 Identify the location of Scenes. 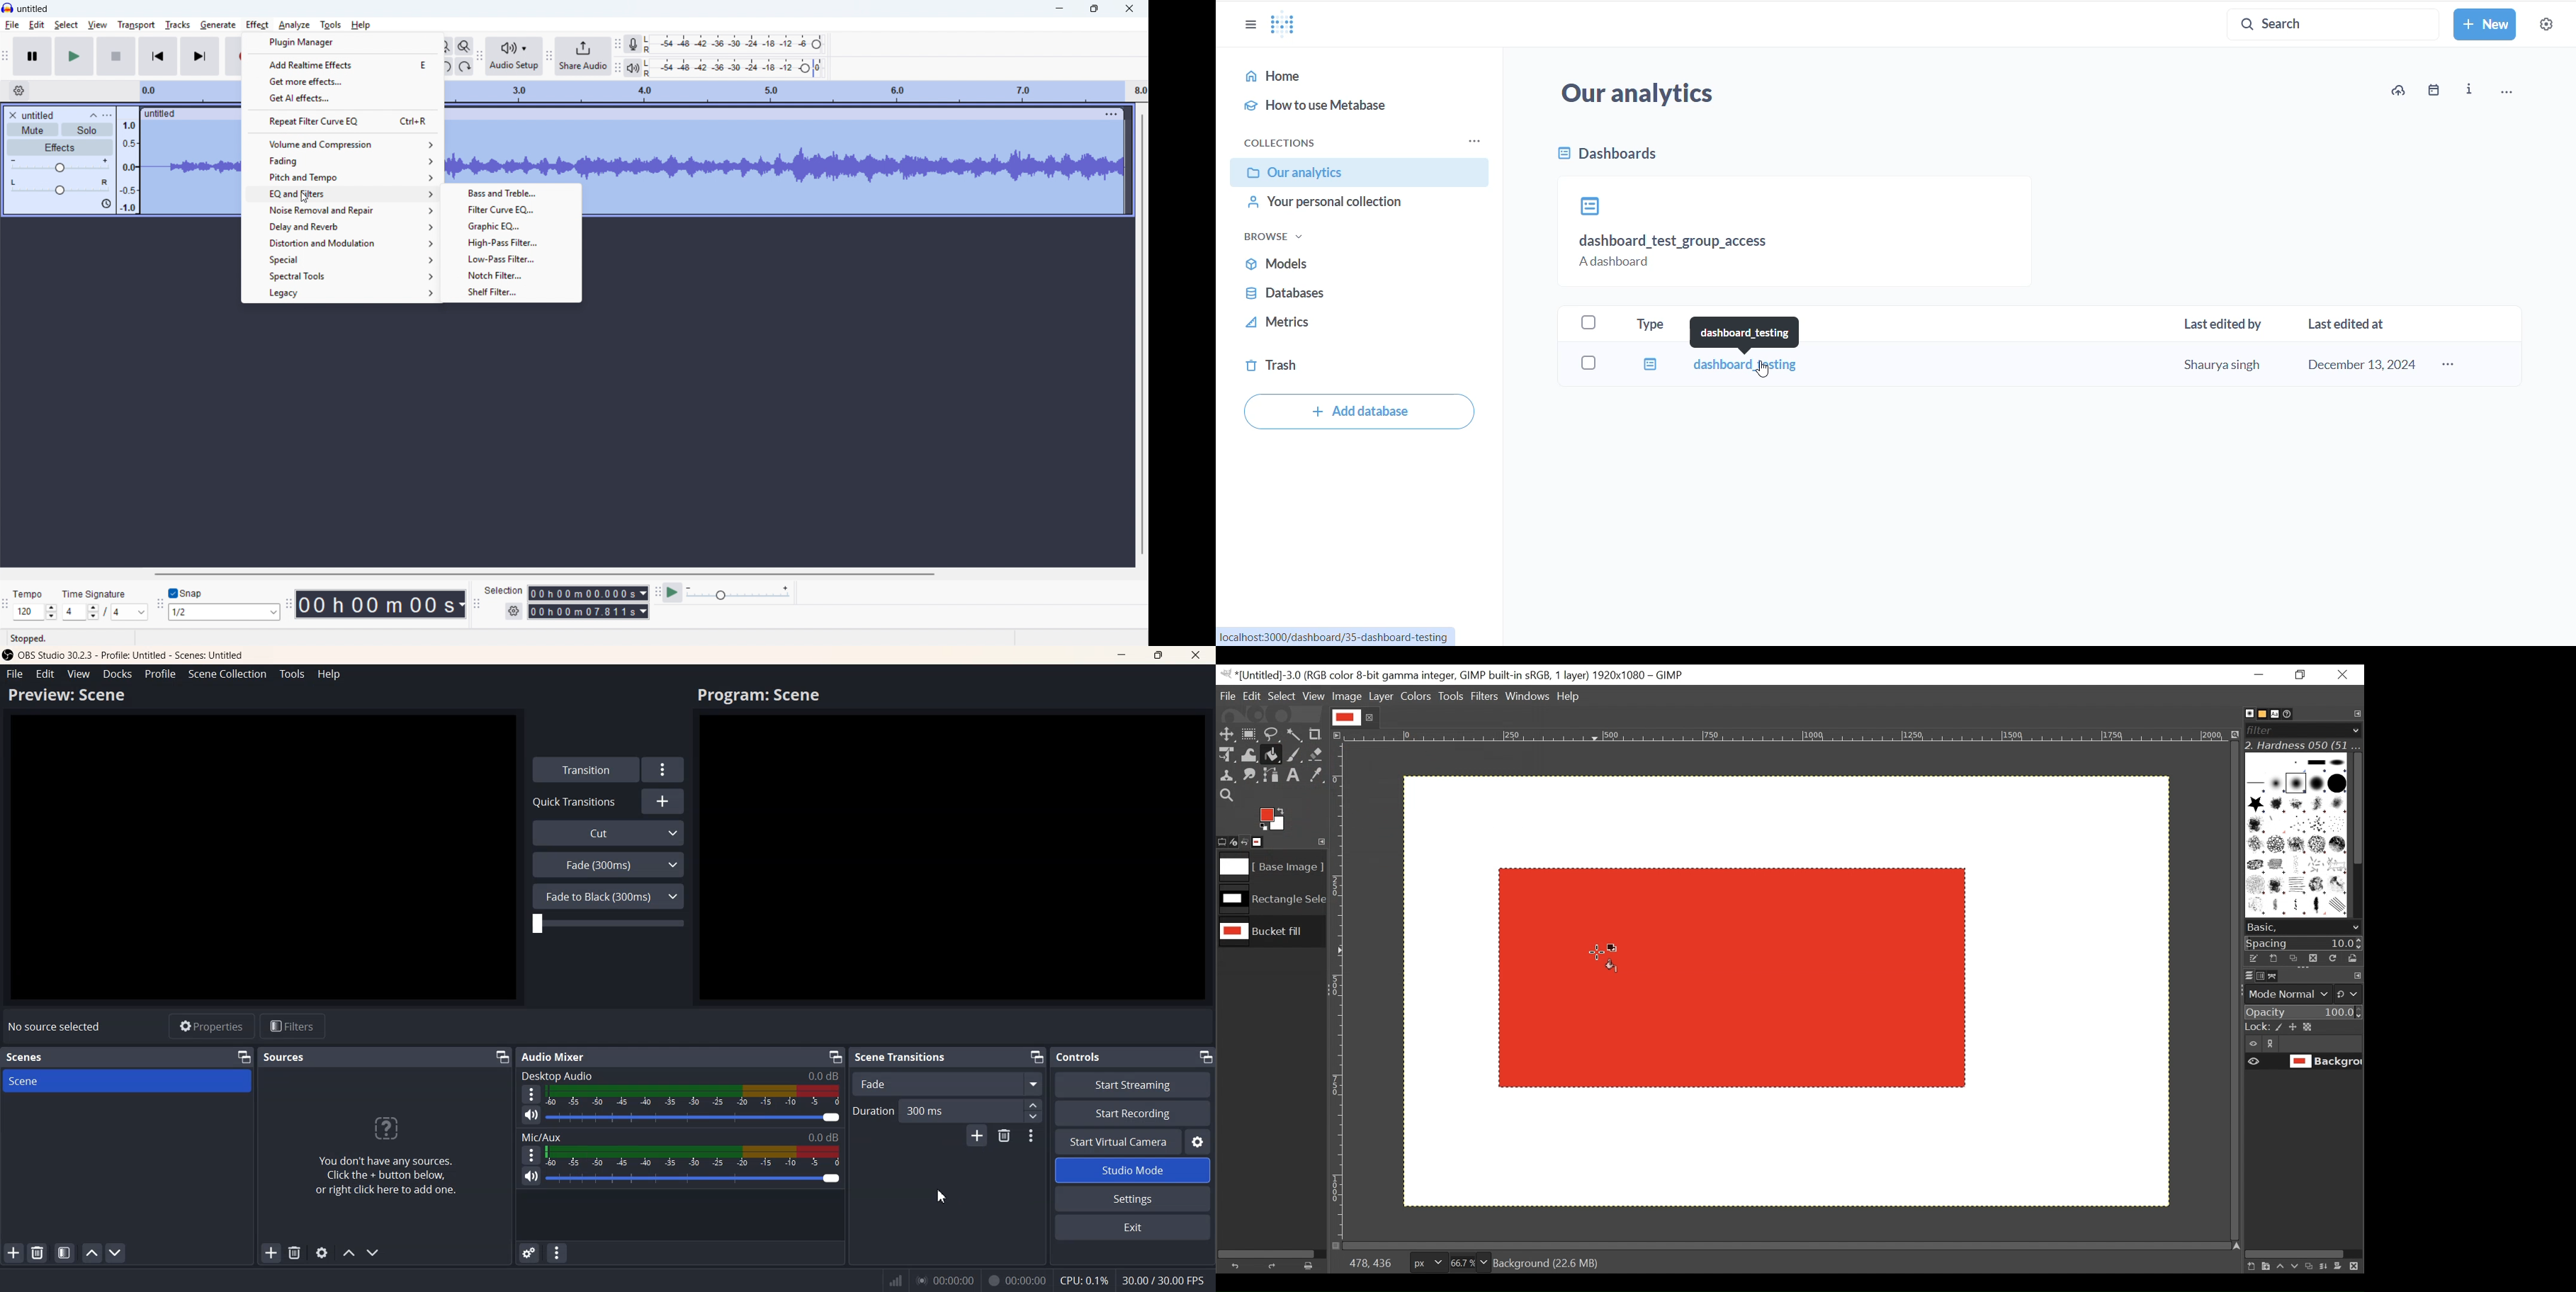
(27, 1058).